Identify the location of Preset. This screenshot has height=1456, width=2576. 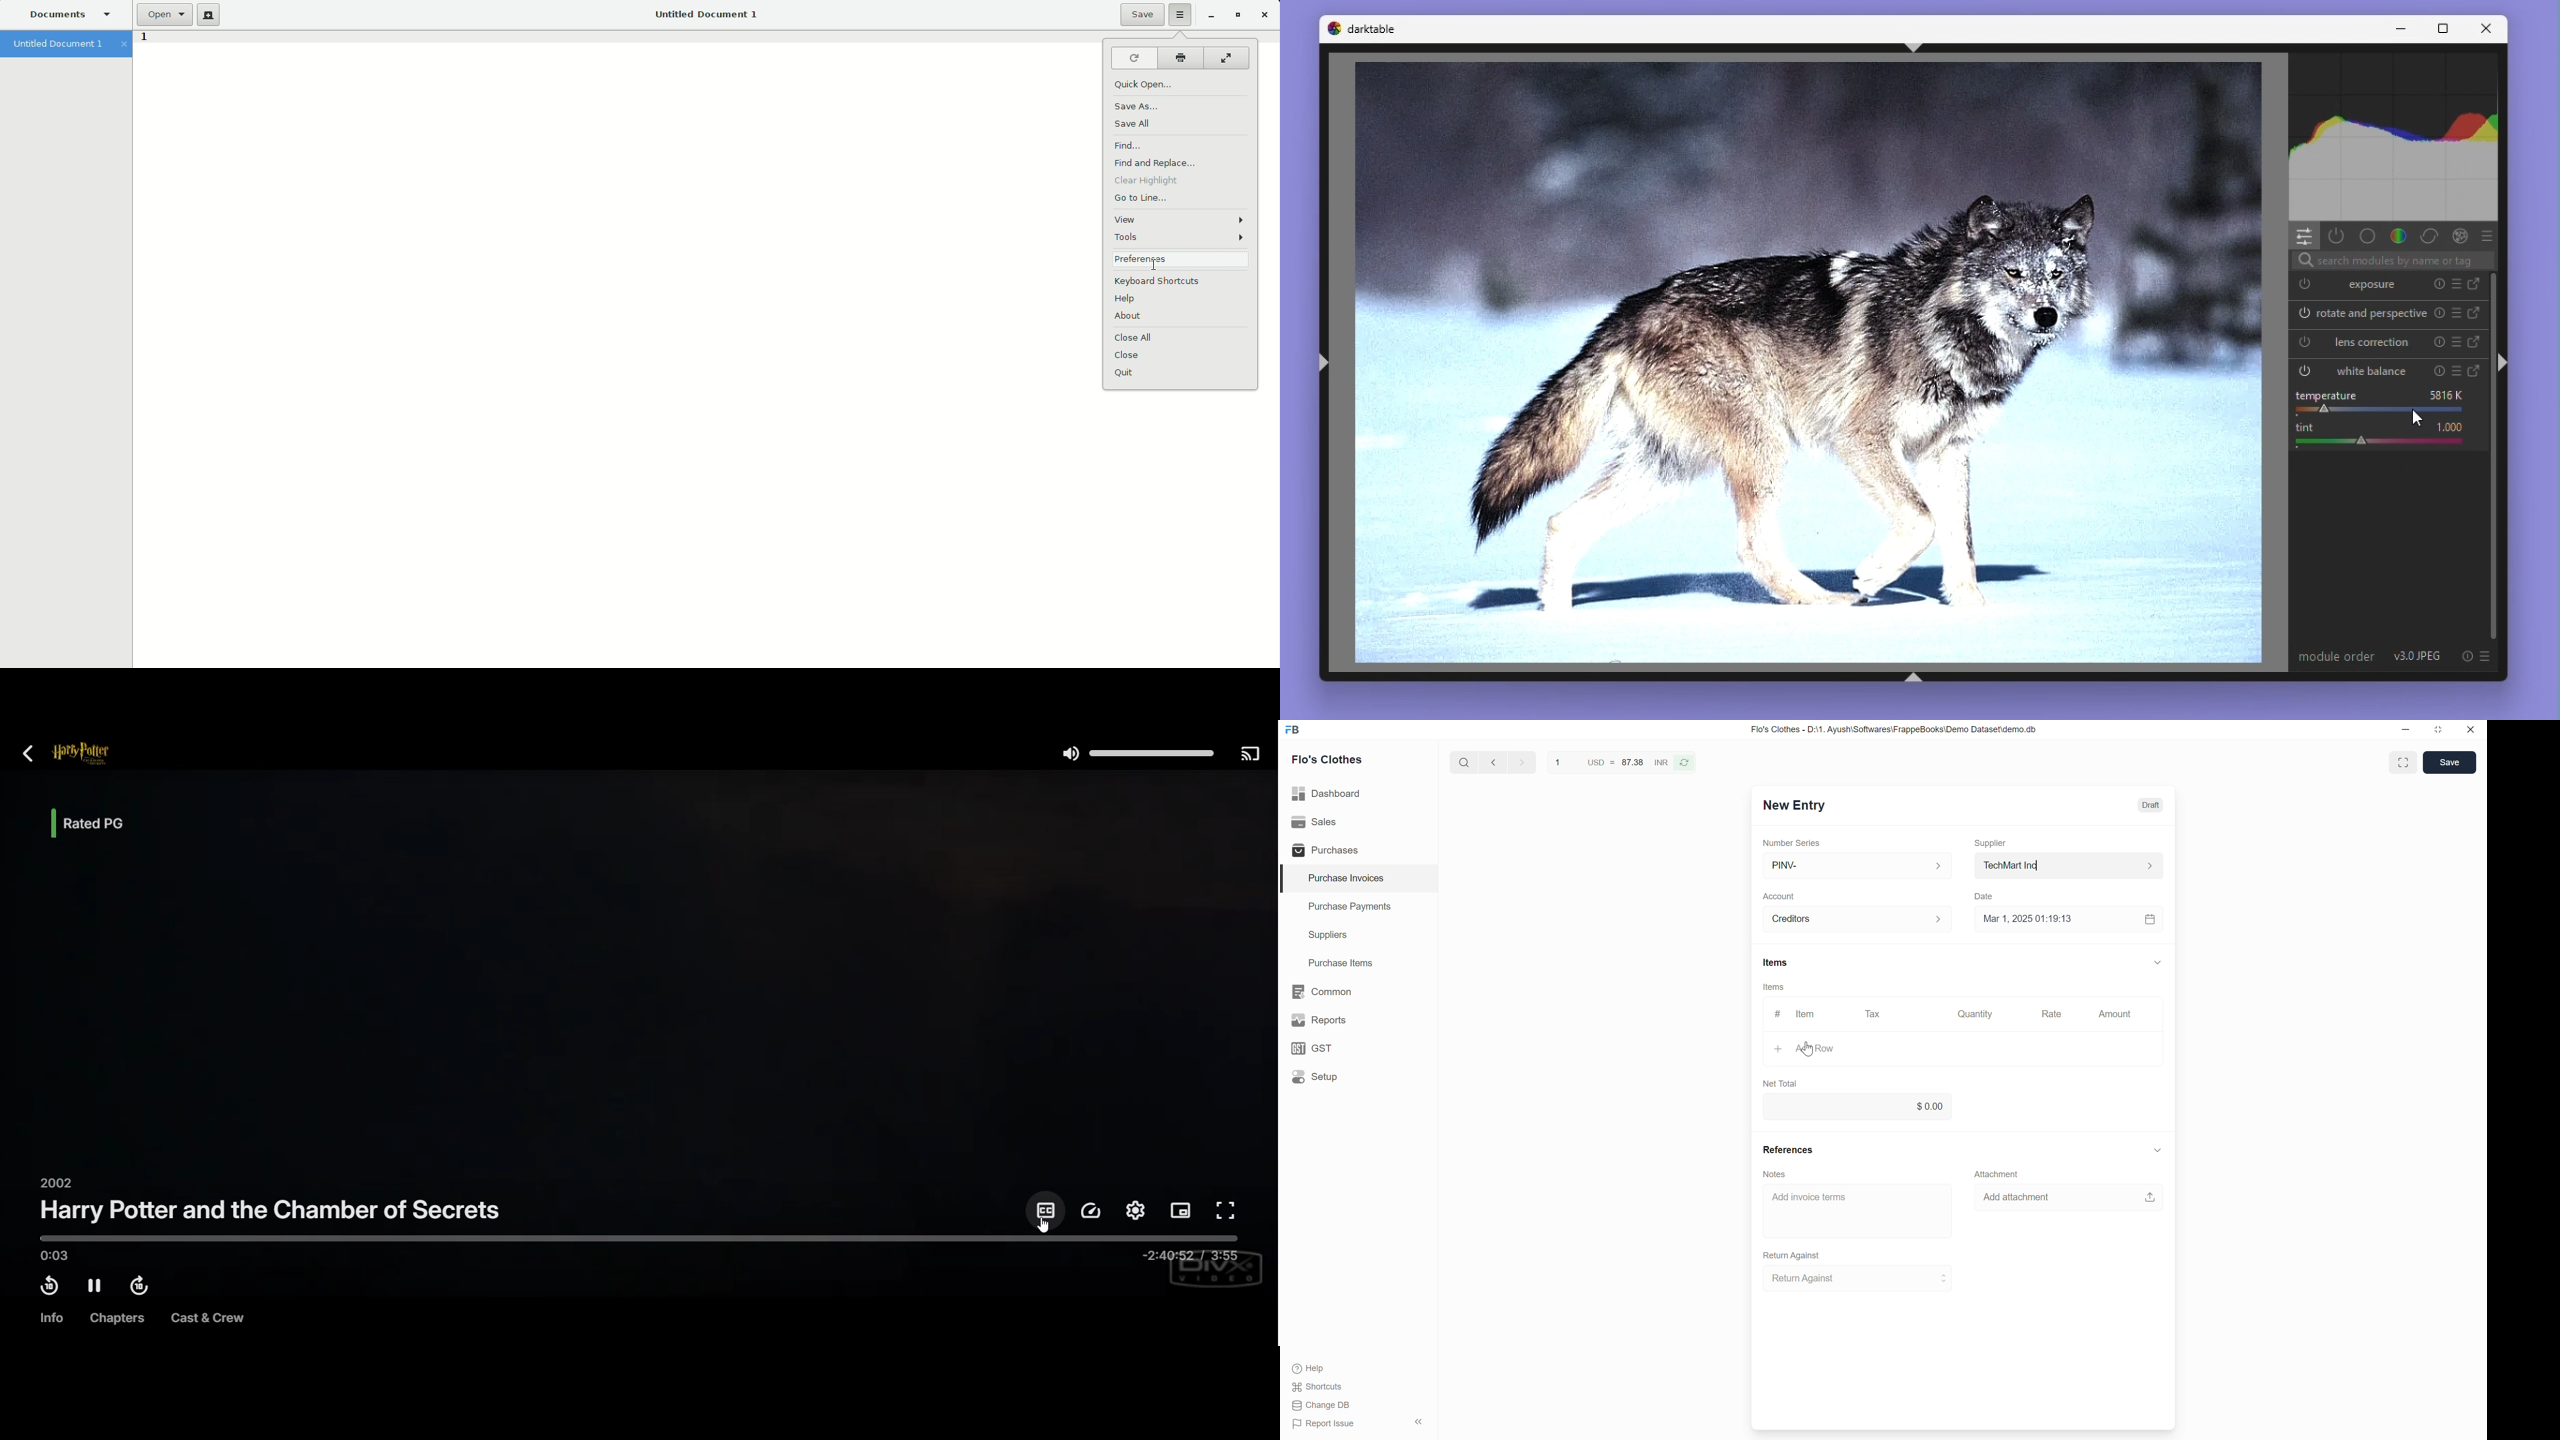
(2458, 285).